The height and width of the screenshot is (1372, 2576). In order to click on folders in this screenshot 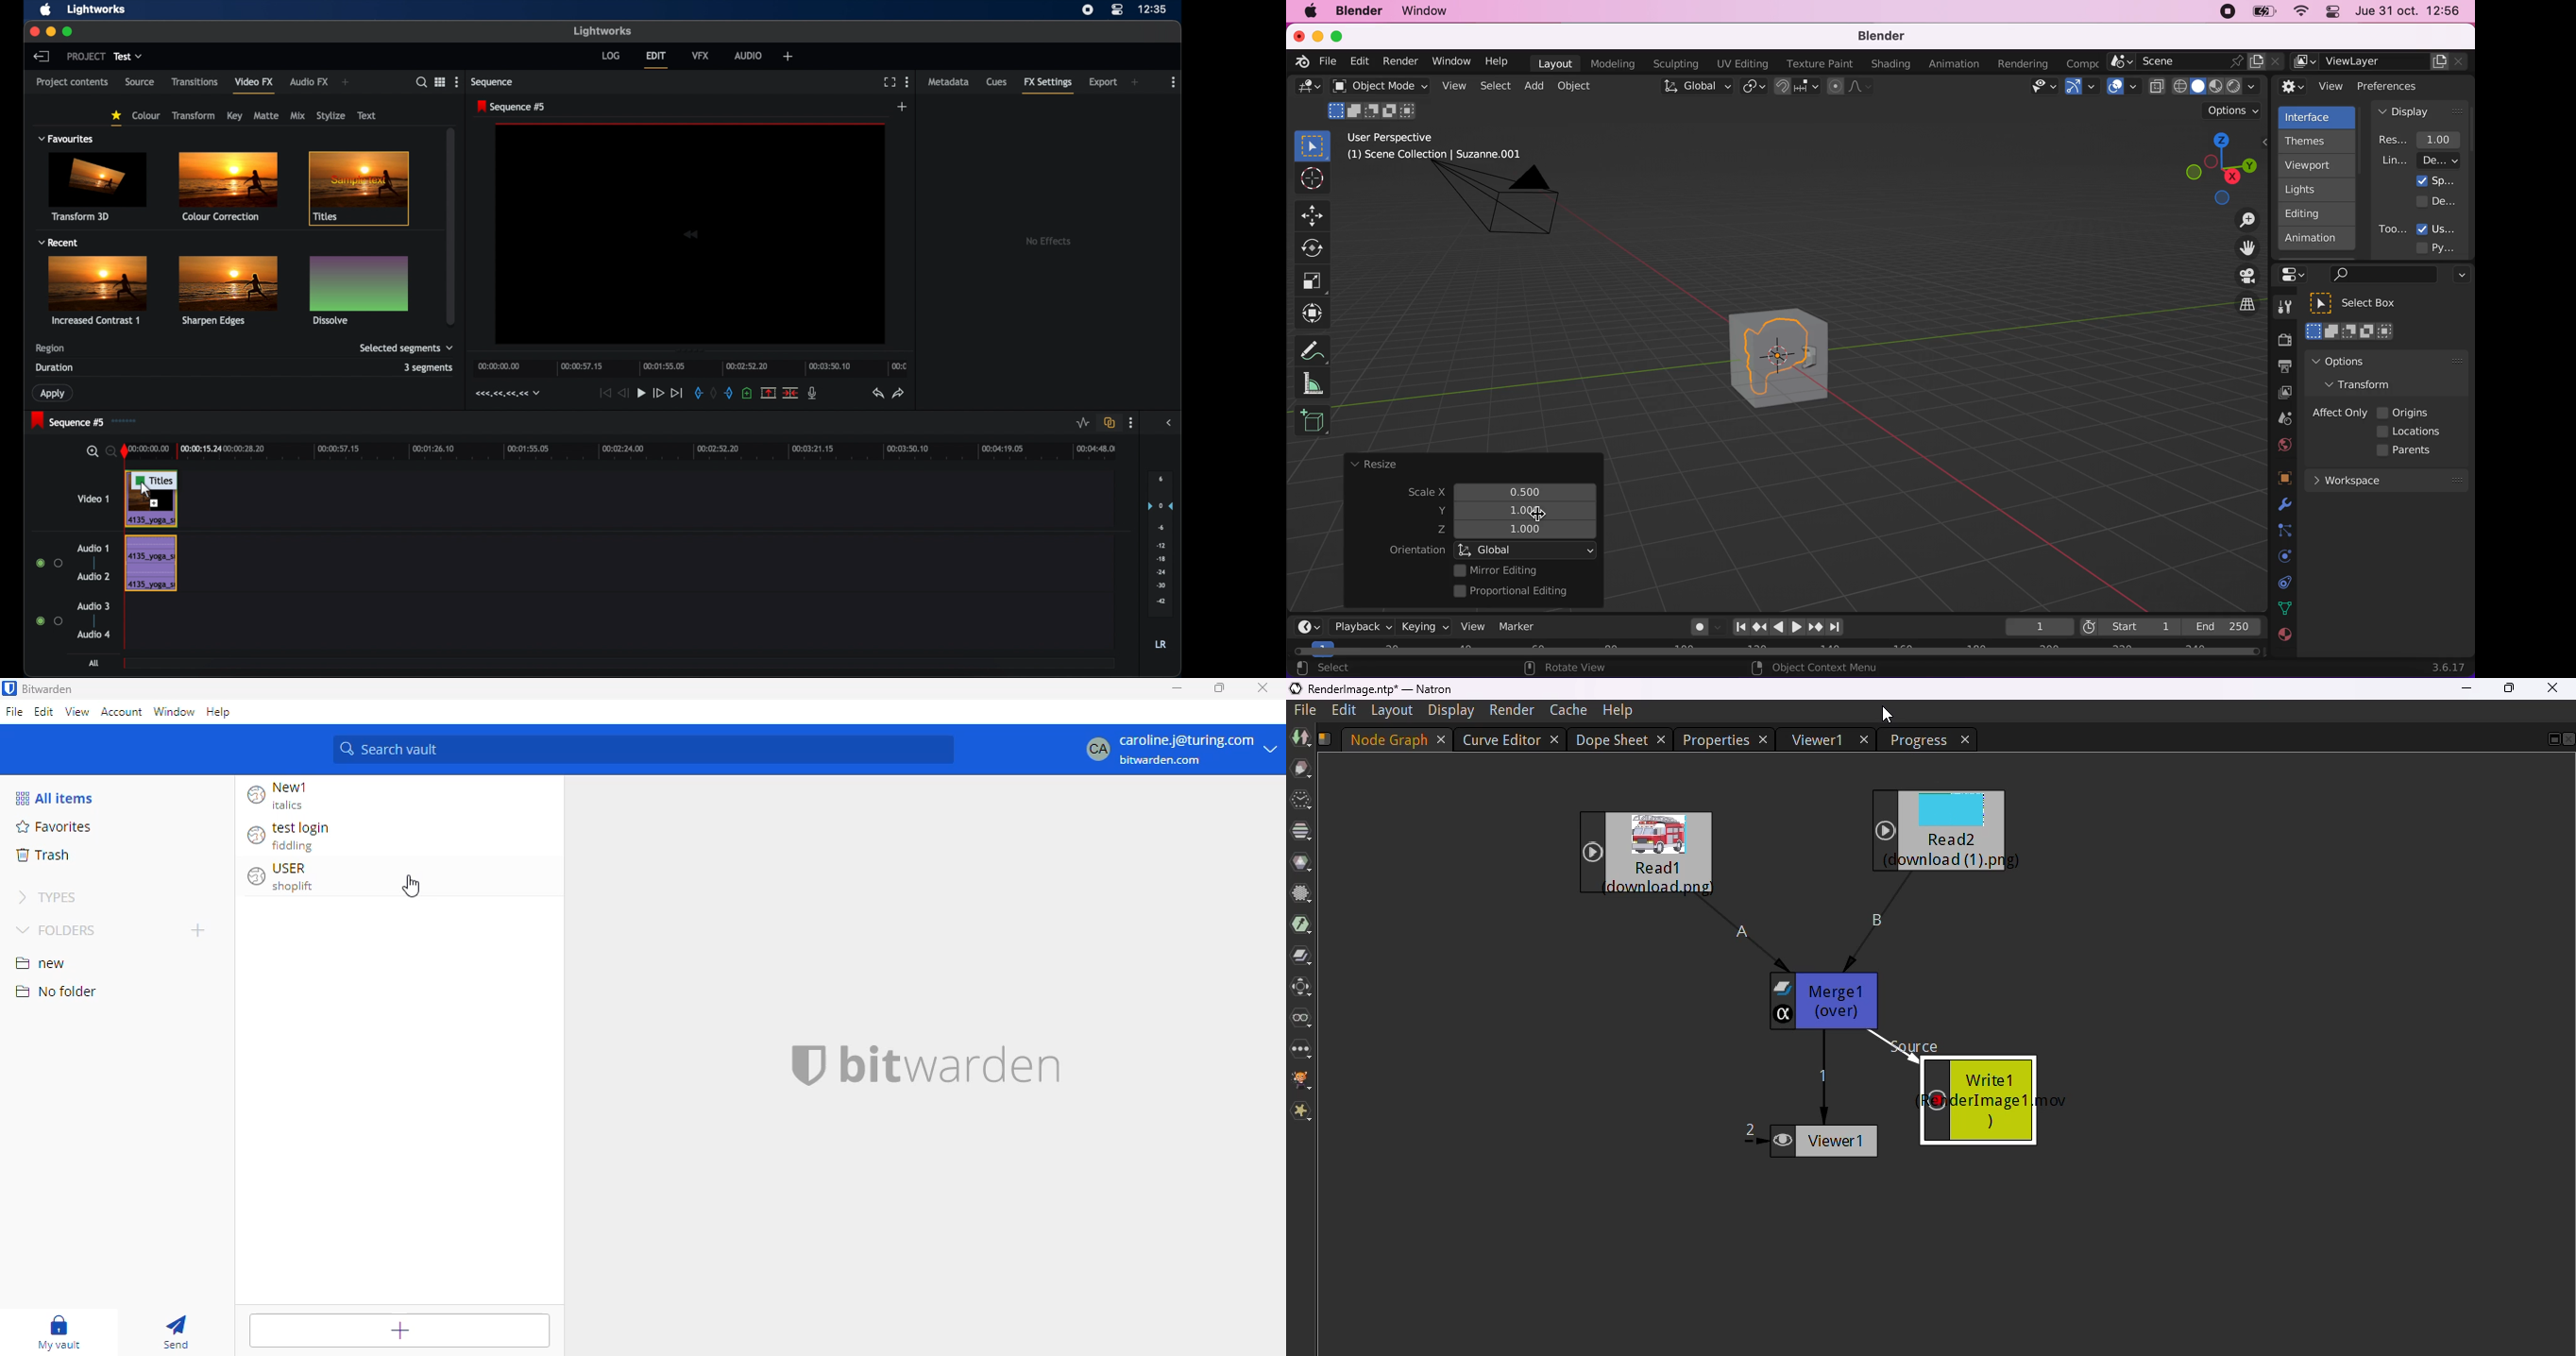, I will do `click(57, 929)`.